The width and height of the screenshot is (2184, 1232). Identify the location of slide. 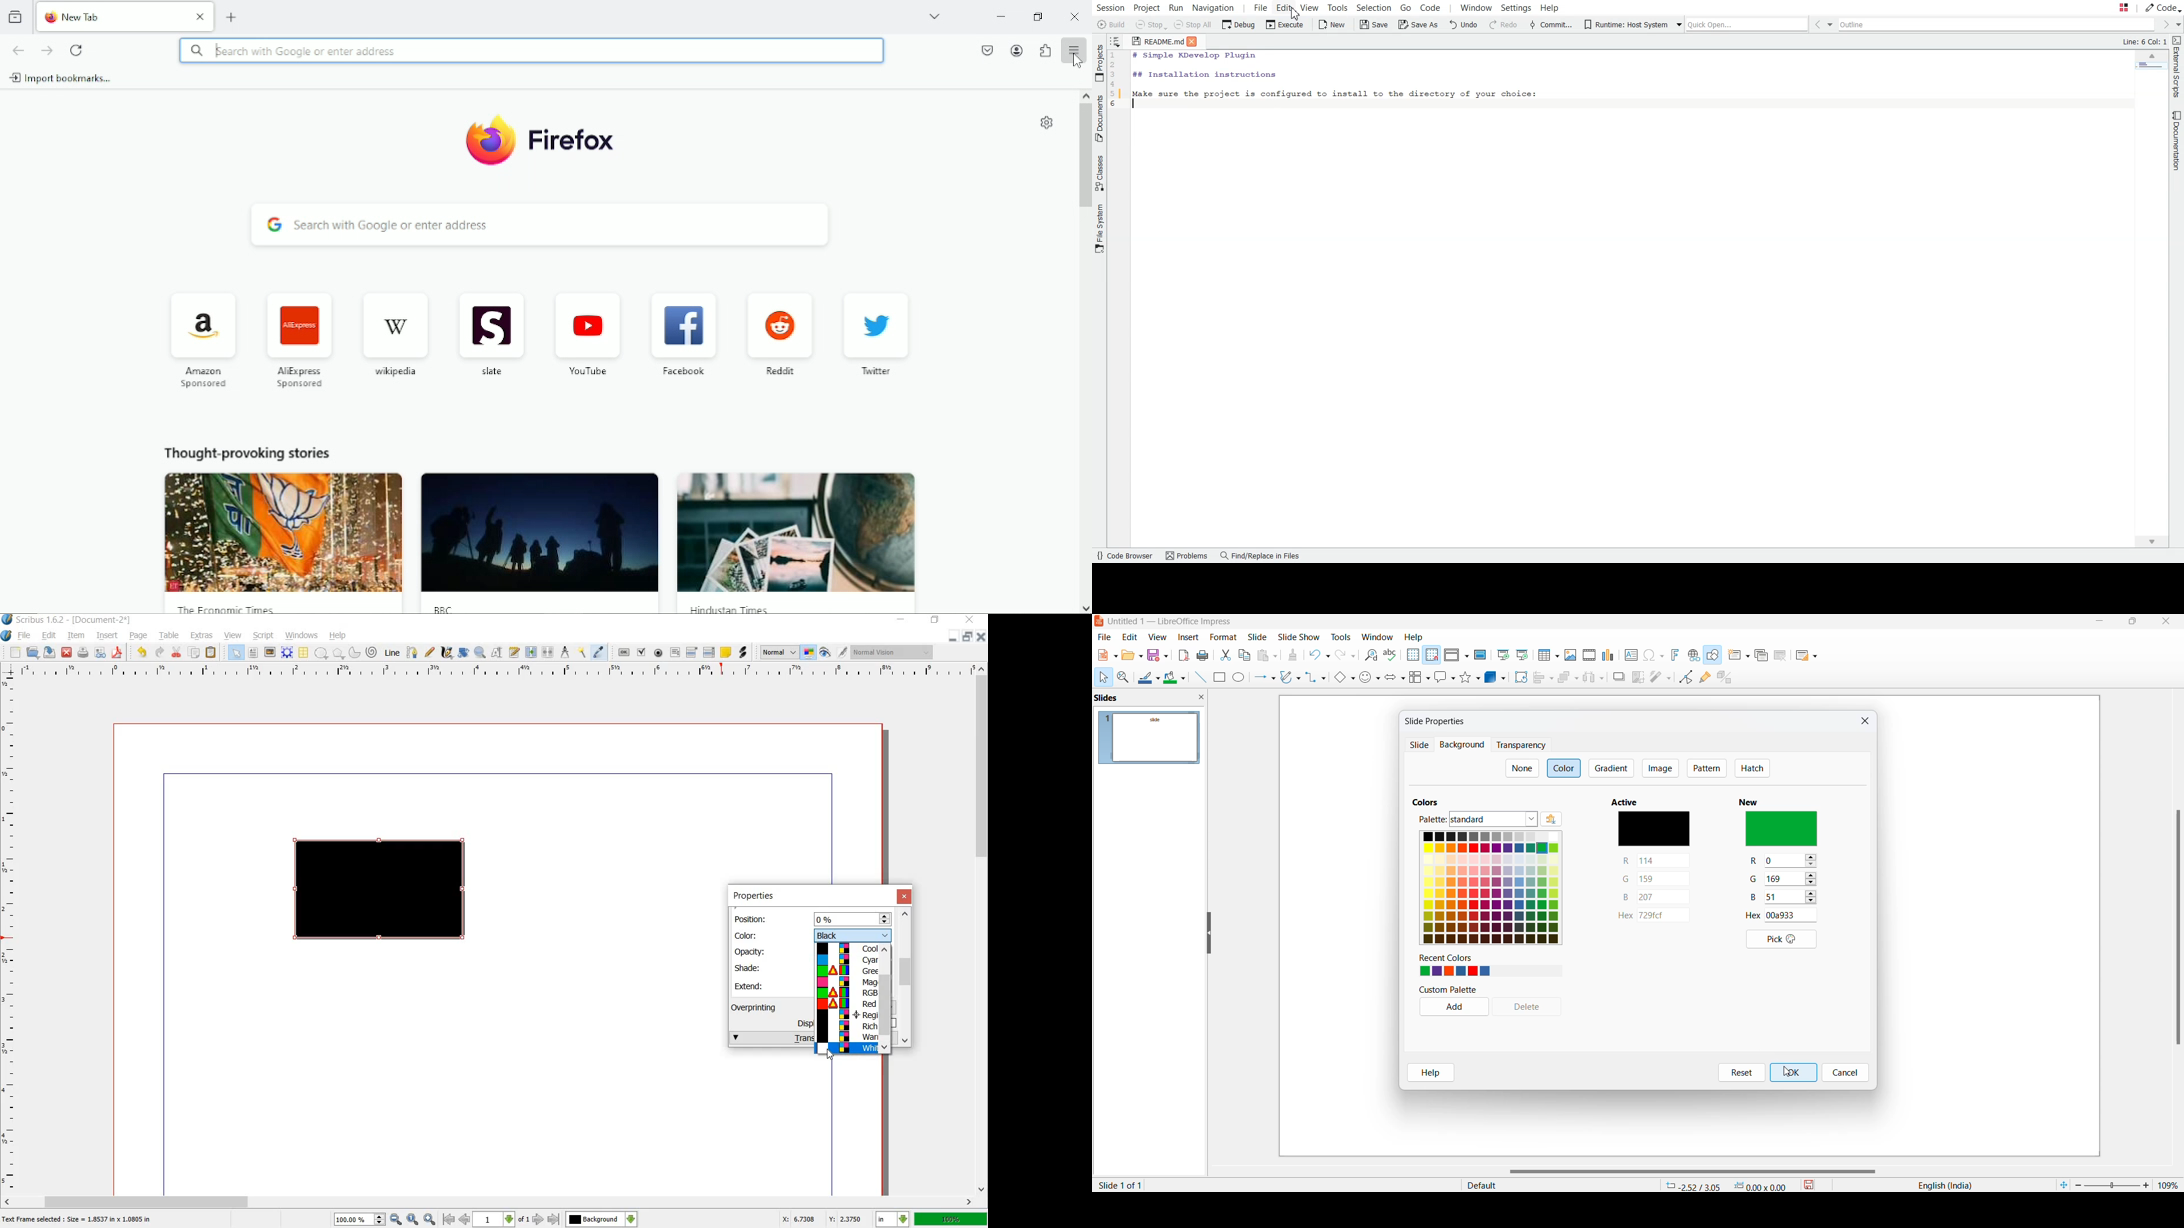
(1418, 747).